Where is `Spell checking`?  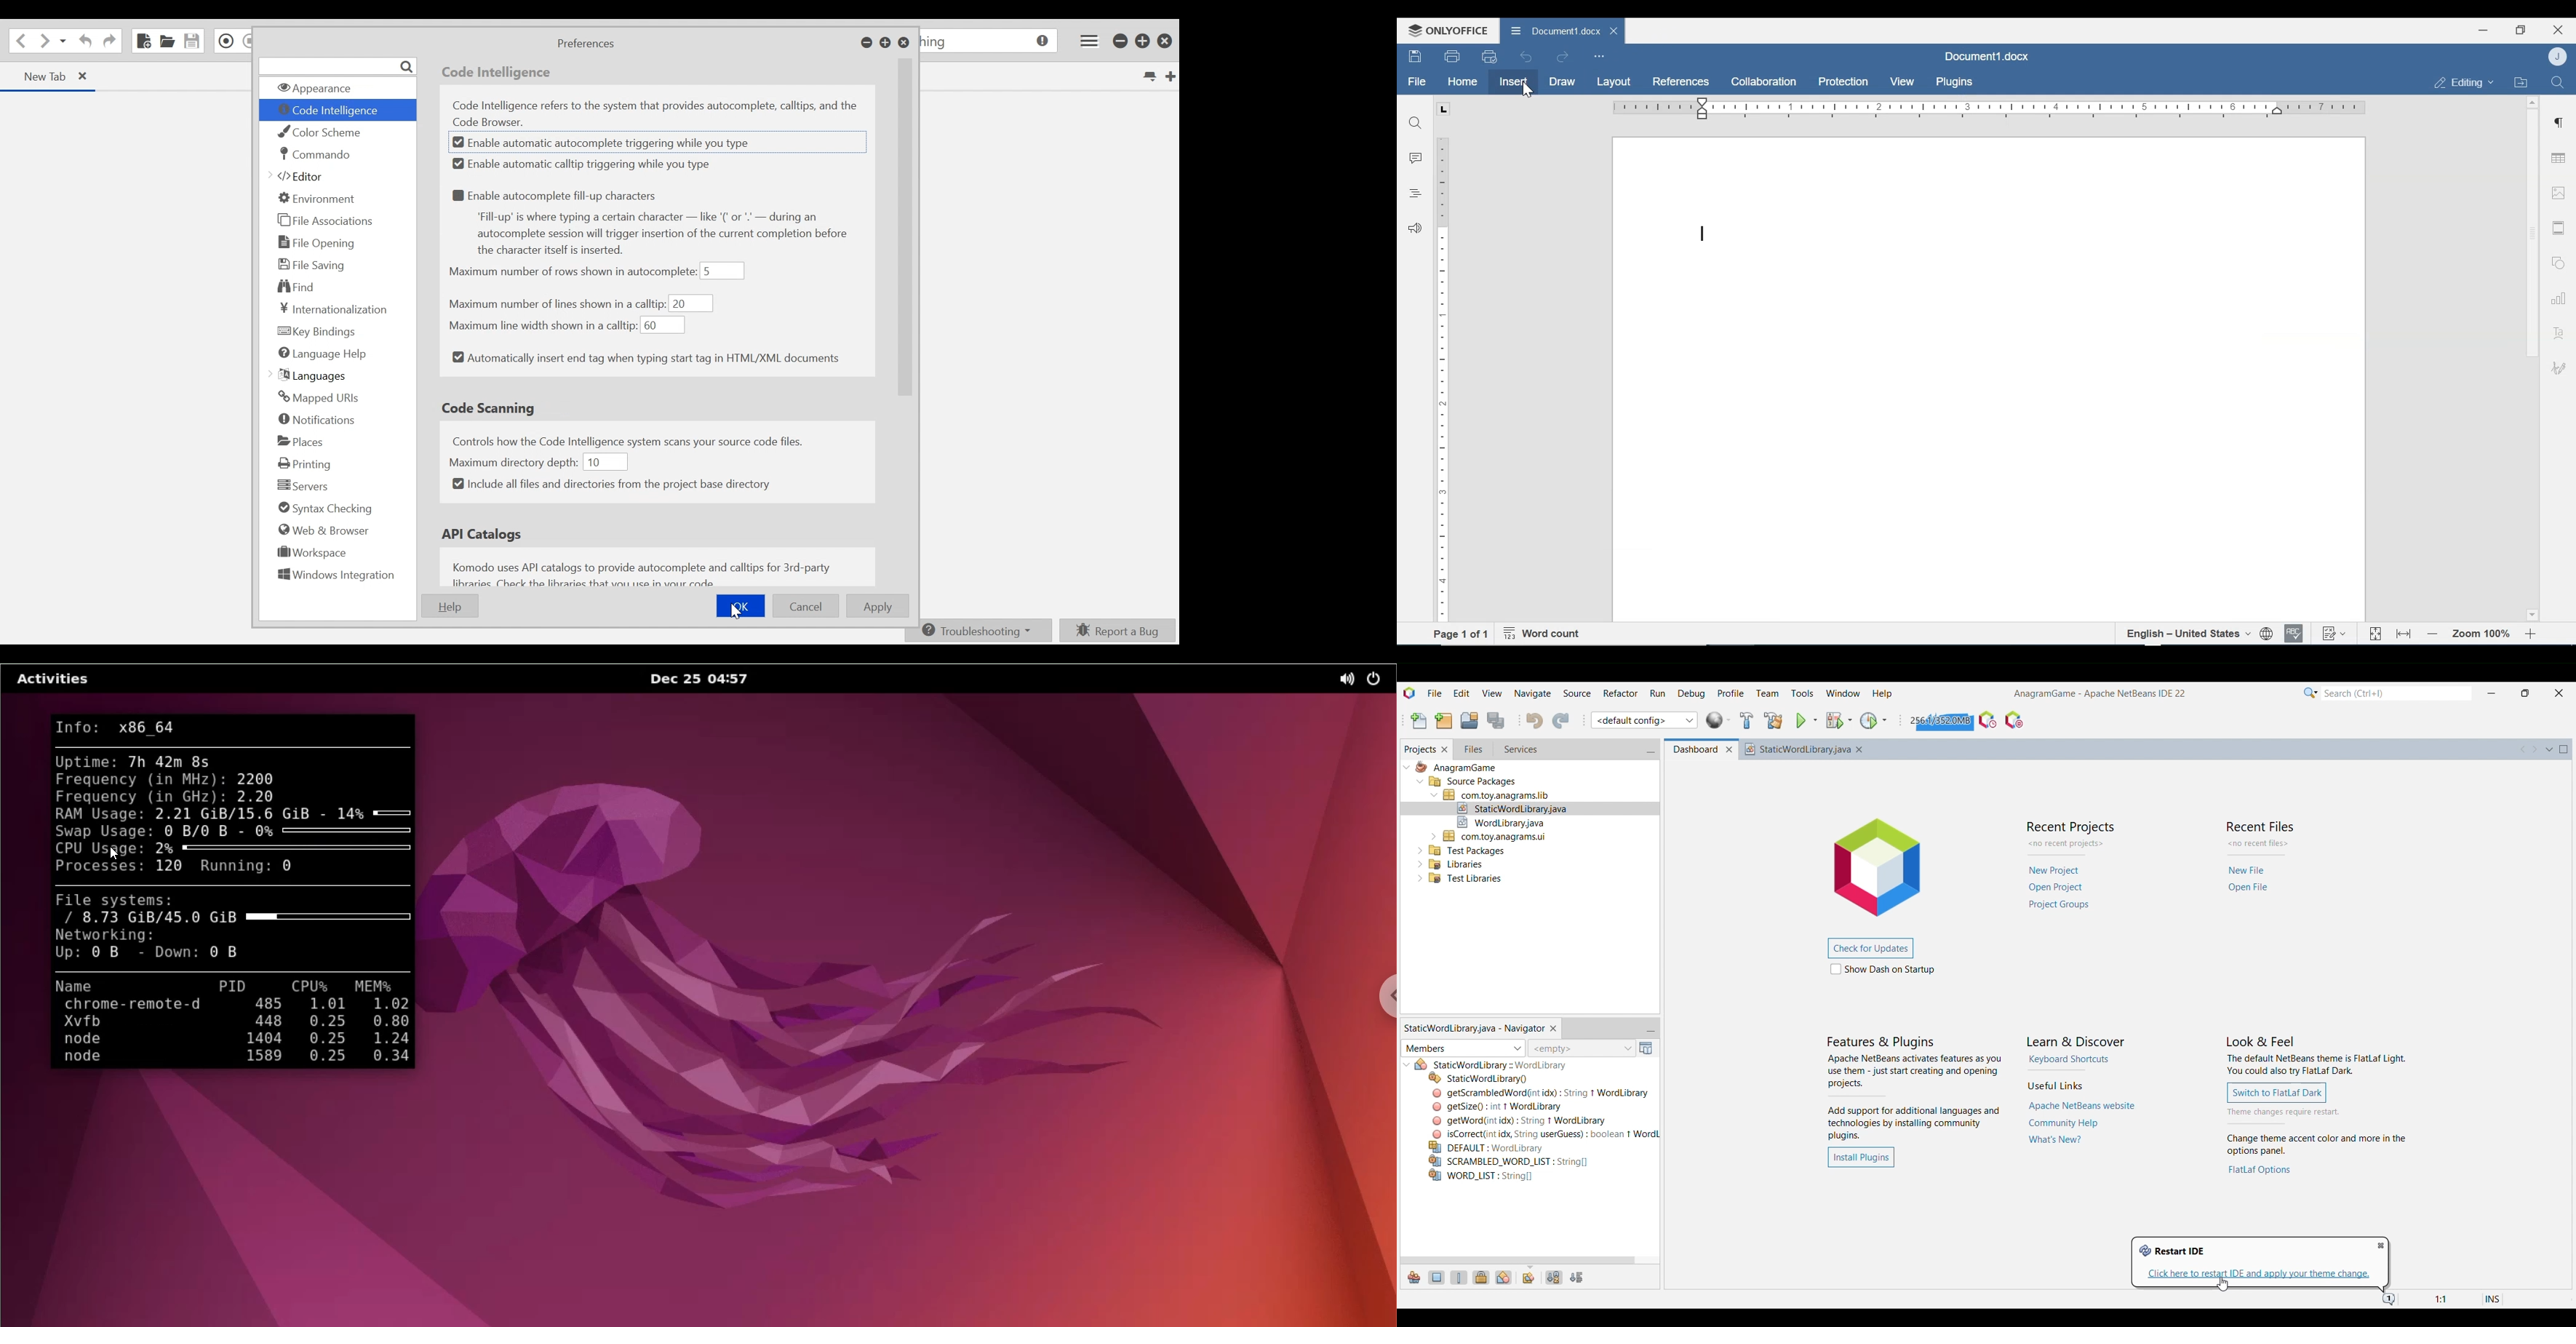
Spell checking is located at coordinates (2294, 633).